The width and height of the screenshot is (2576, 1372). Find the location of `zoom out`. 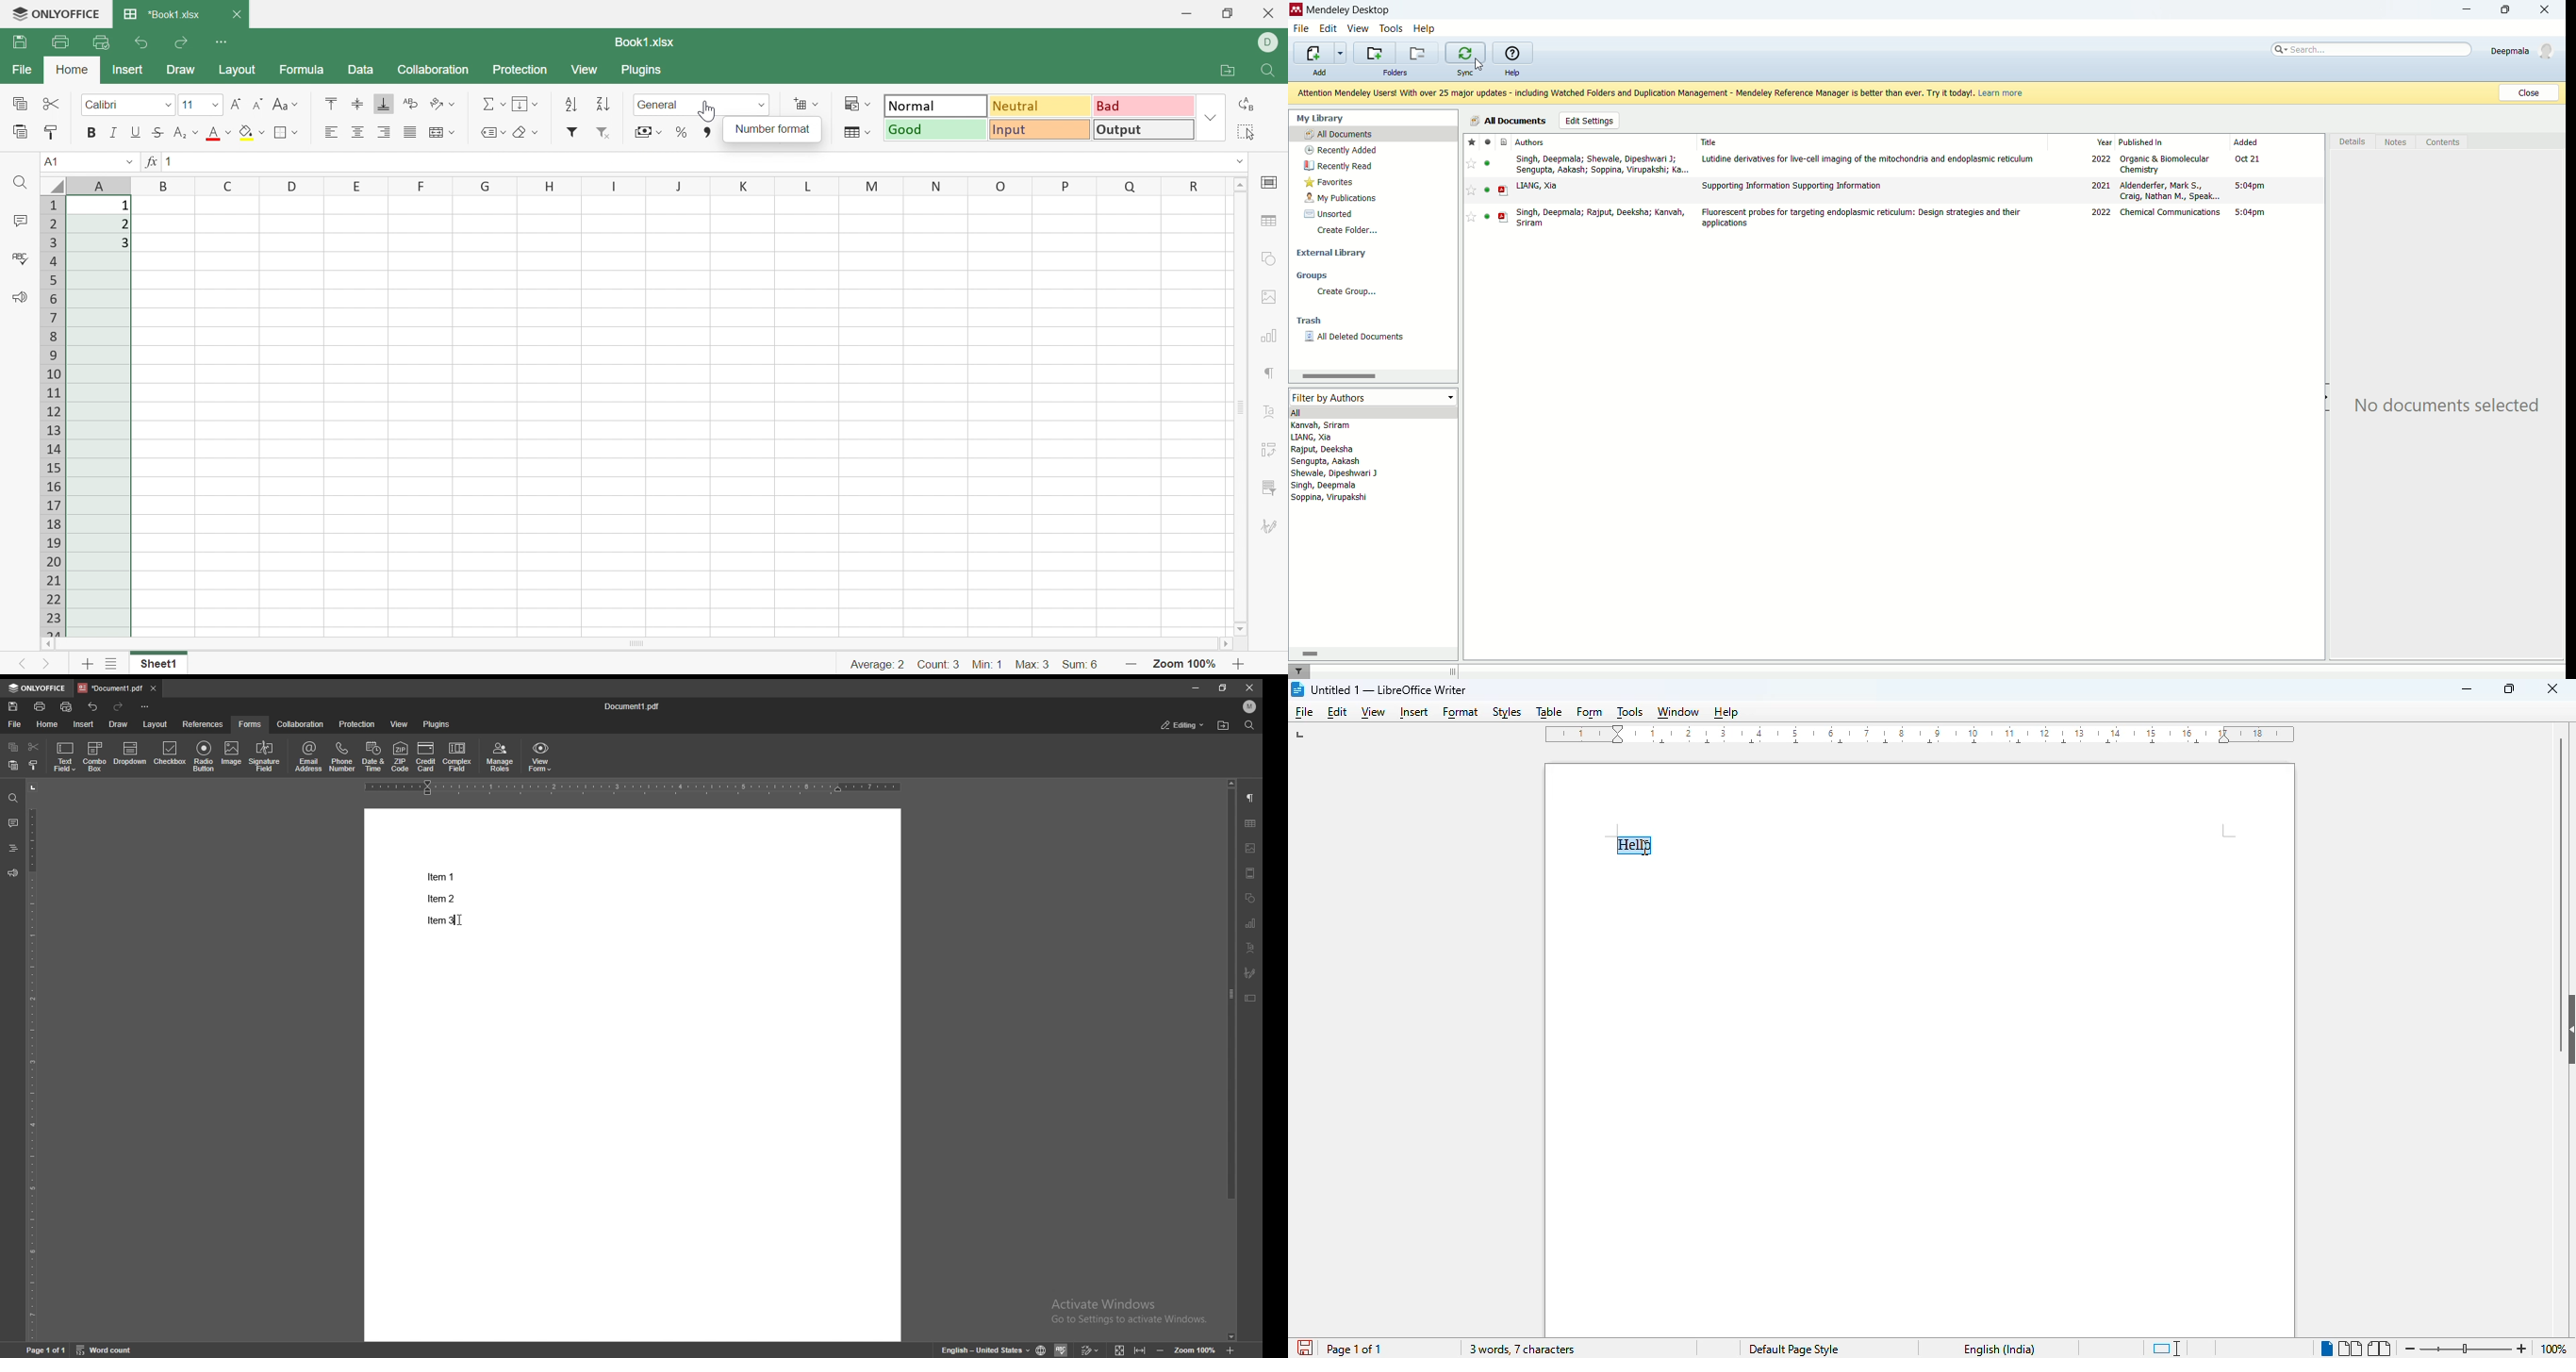

zoom out is located at coordinates (1162, 1348).